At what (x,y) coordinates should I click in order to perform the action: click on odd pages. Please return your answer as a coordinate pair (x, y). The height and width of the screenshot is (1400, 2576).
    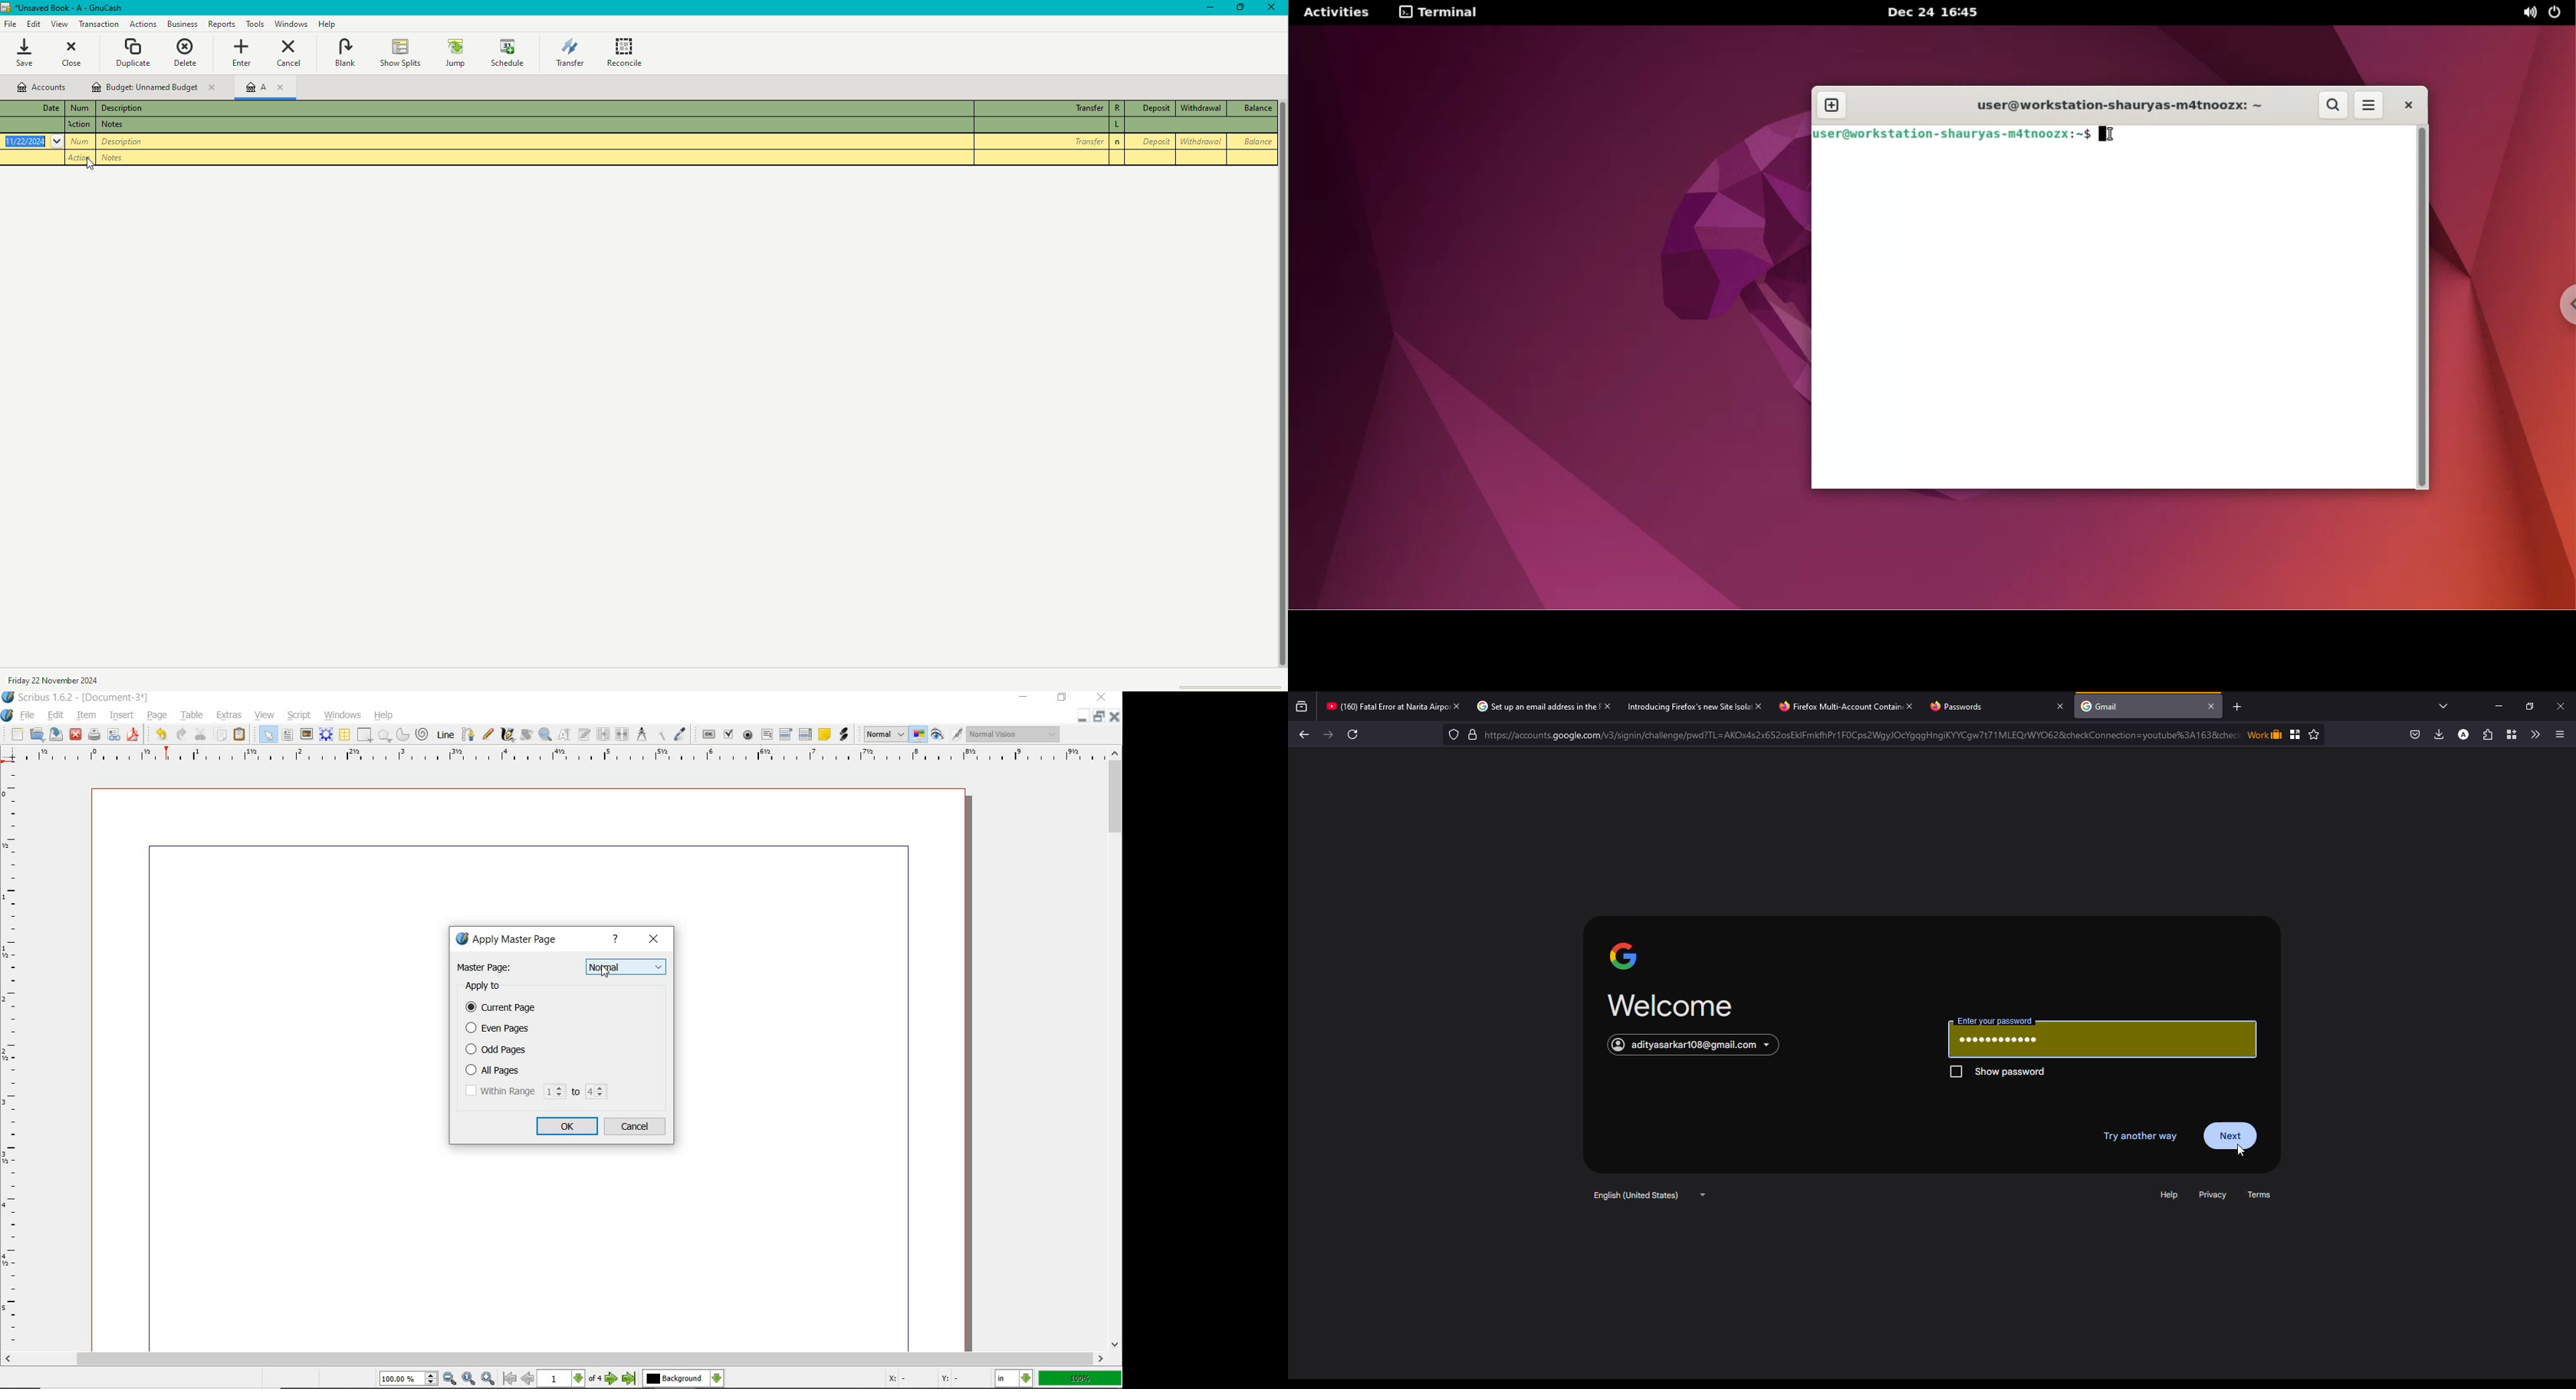
    Looking at the image, I should click on (534, 1049).